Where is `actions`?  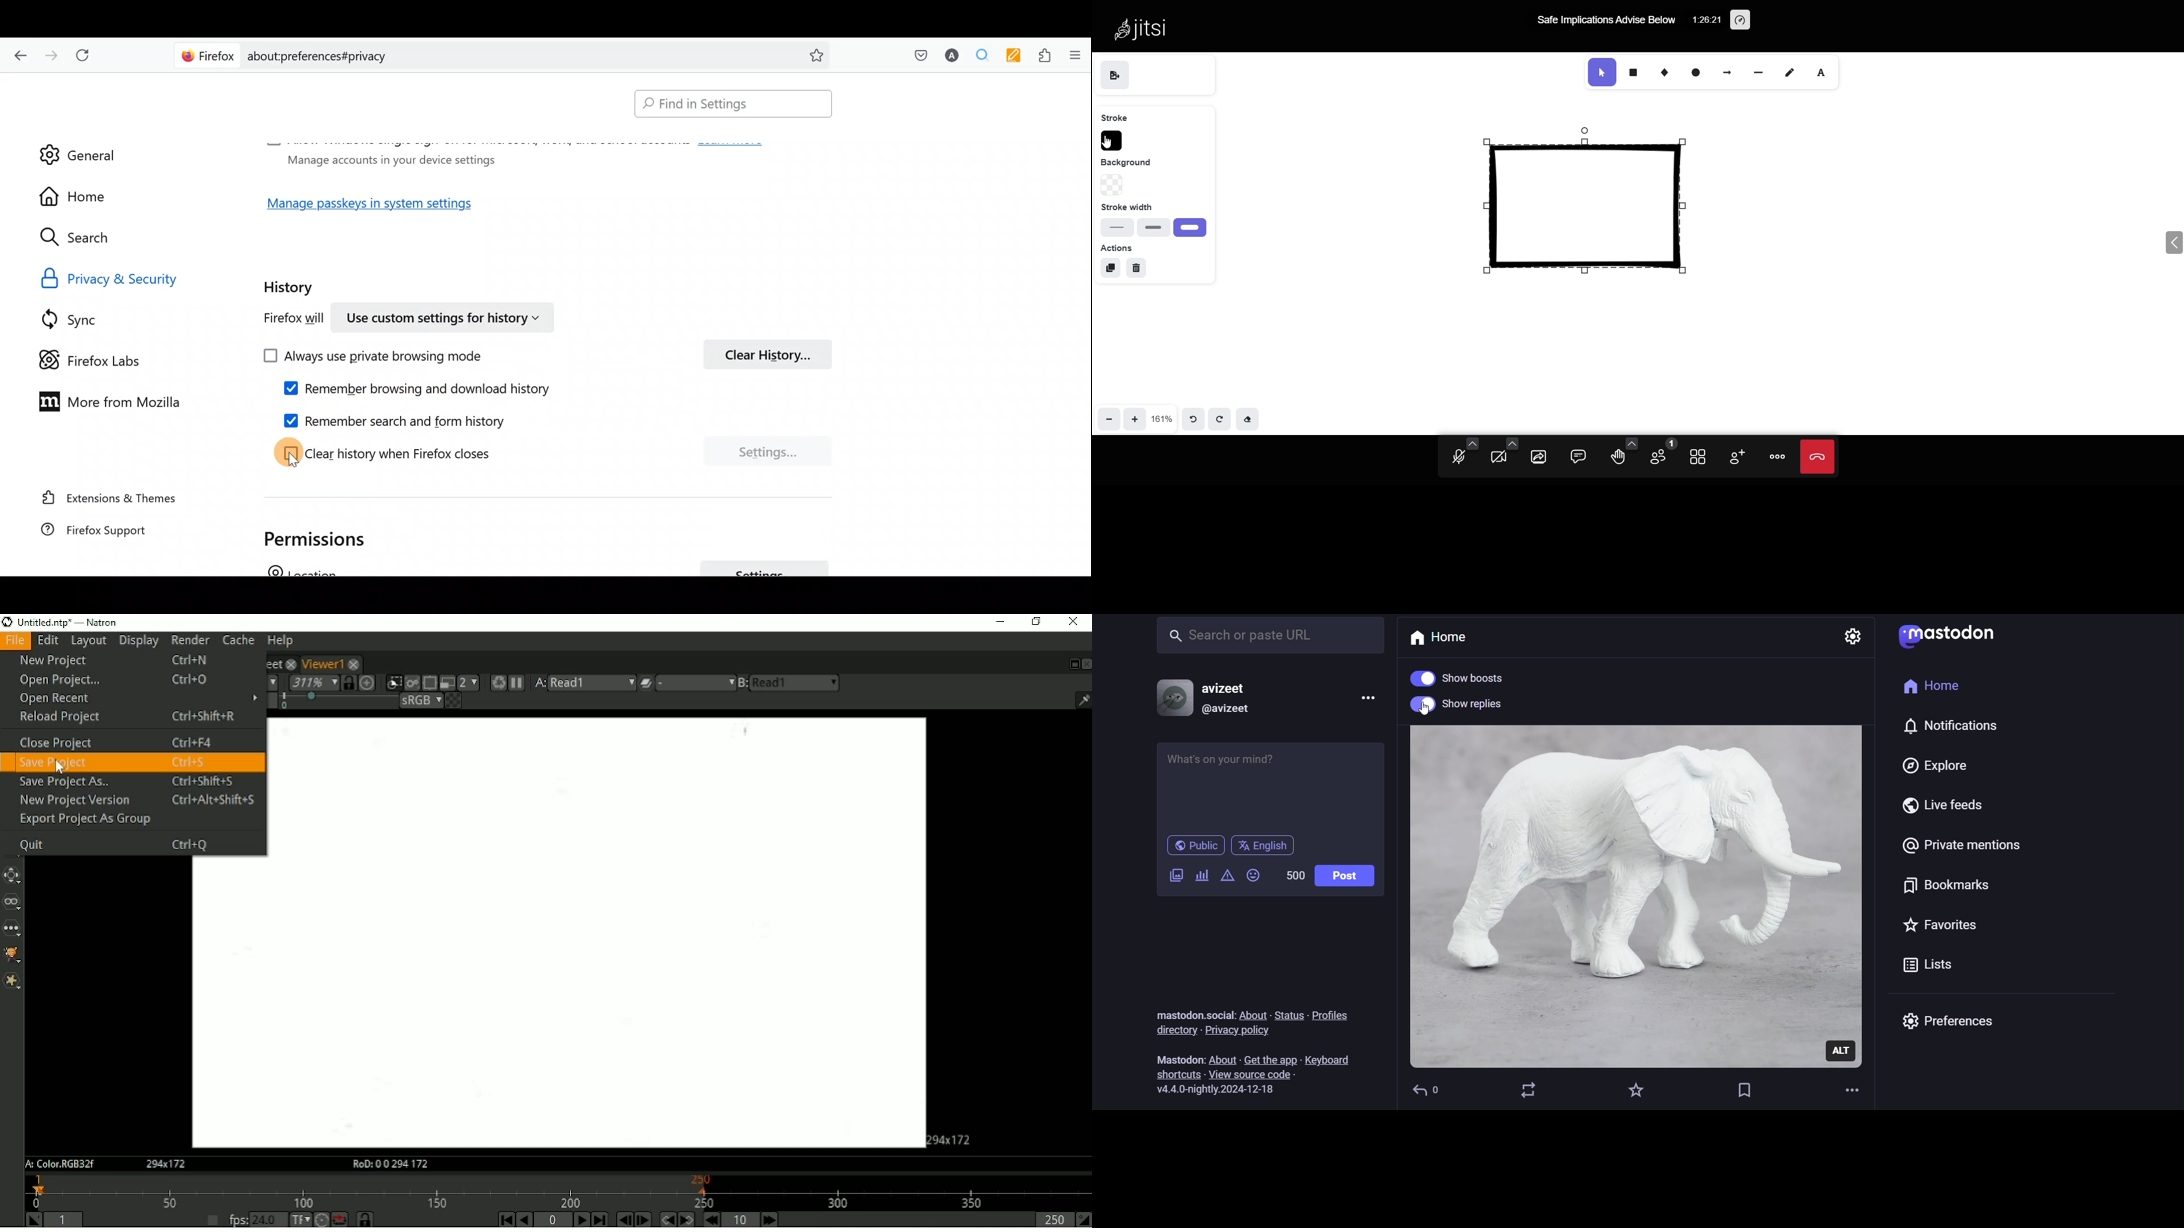
actions is located at coordinates (1122, 246).